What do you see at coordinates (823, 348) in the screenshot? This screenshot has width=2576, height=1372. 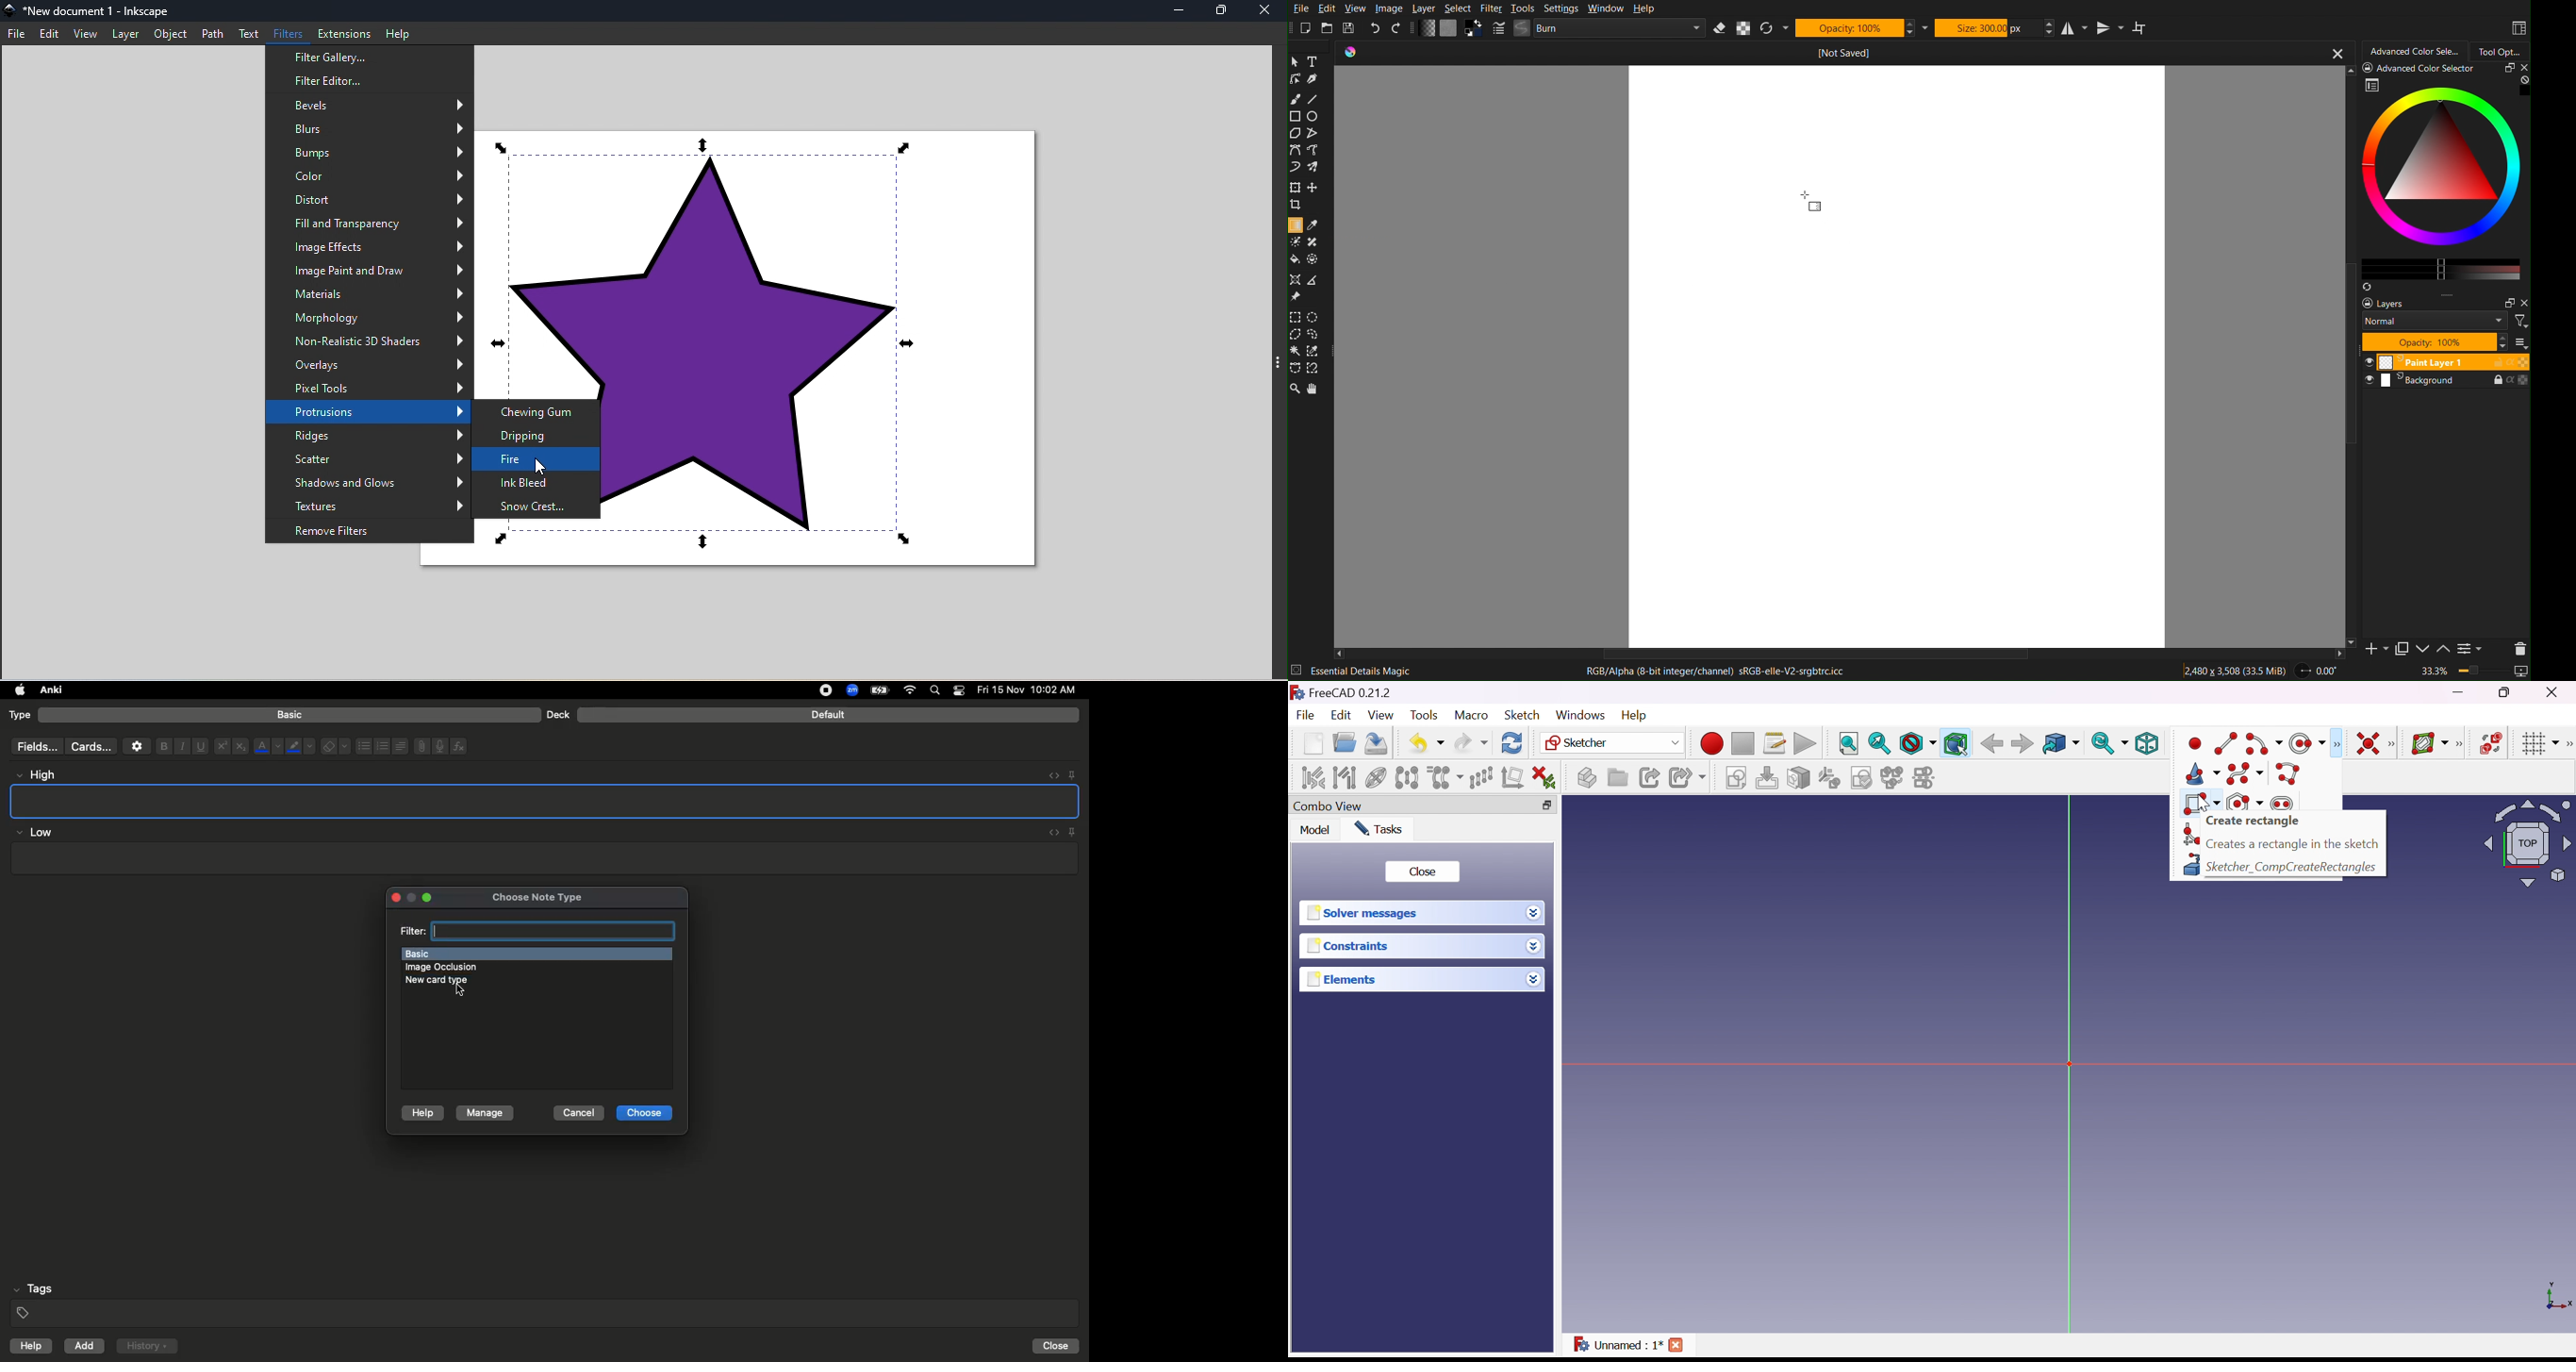 I see `Canvas with object star` at bounding box center [823, 348].